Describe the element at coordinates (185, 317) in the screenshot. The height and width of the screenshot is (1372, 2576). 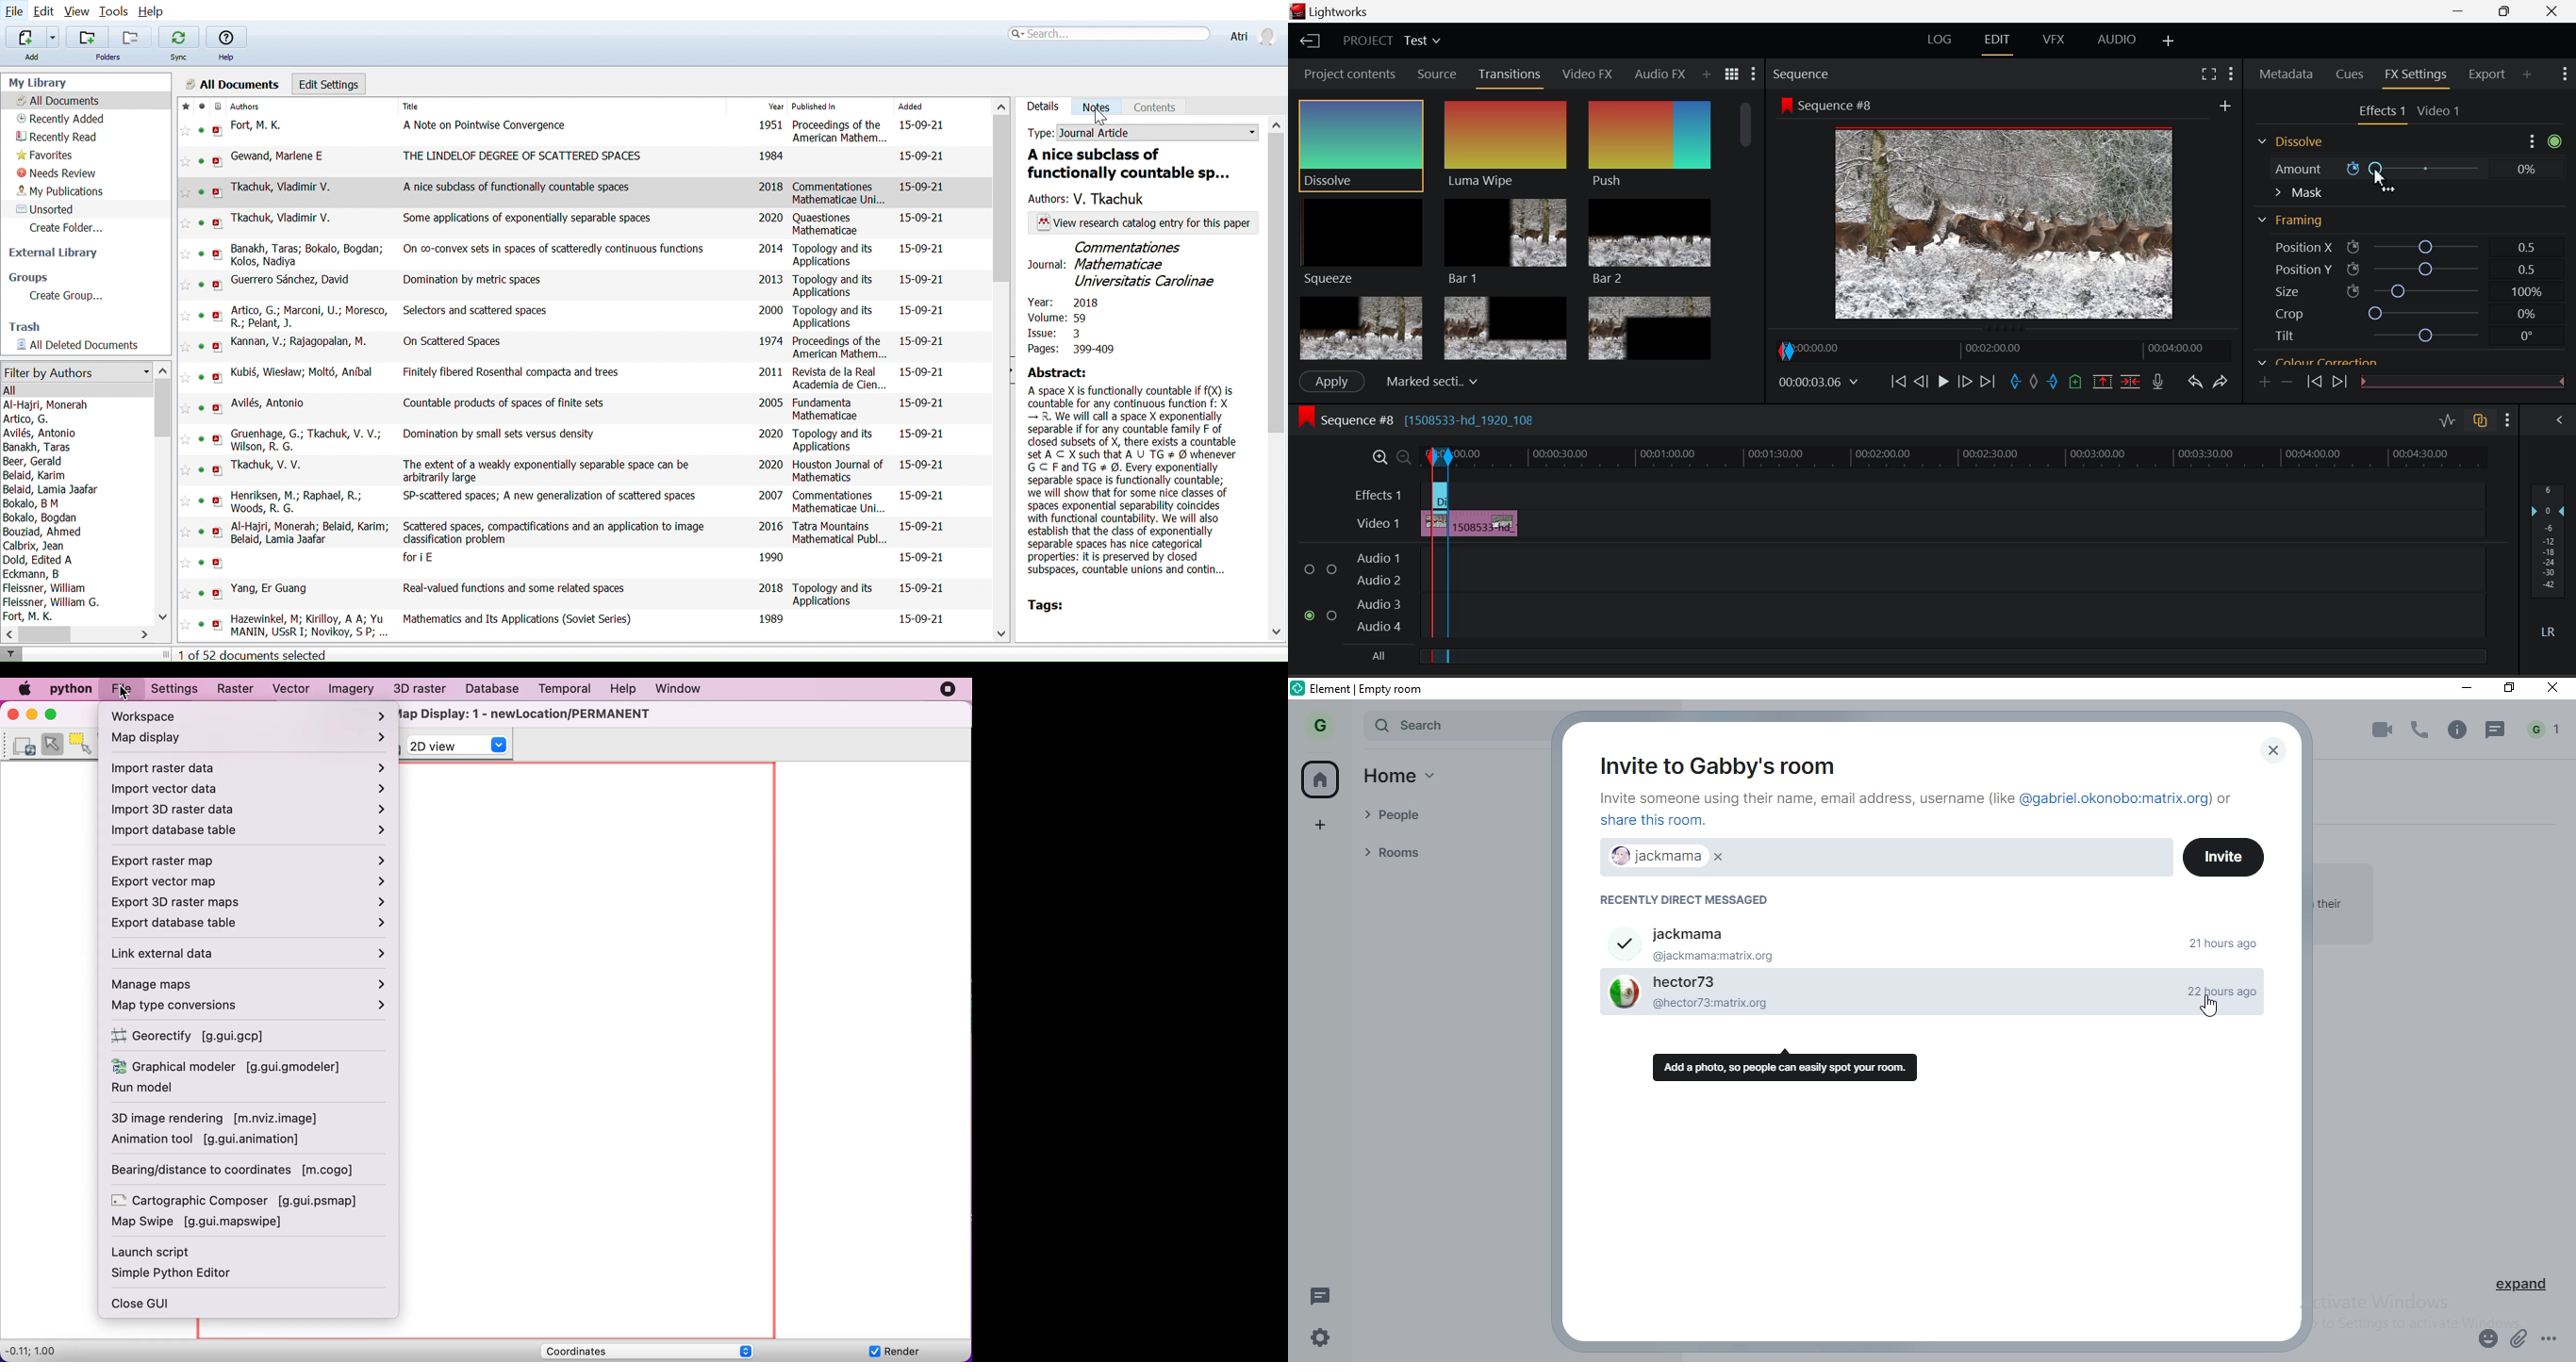
I see `Add this reference to favorites` at that location.